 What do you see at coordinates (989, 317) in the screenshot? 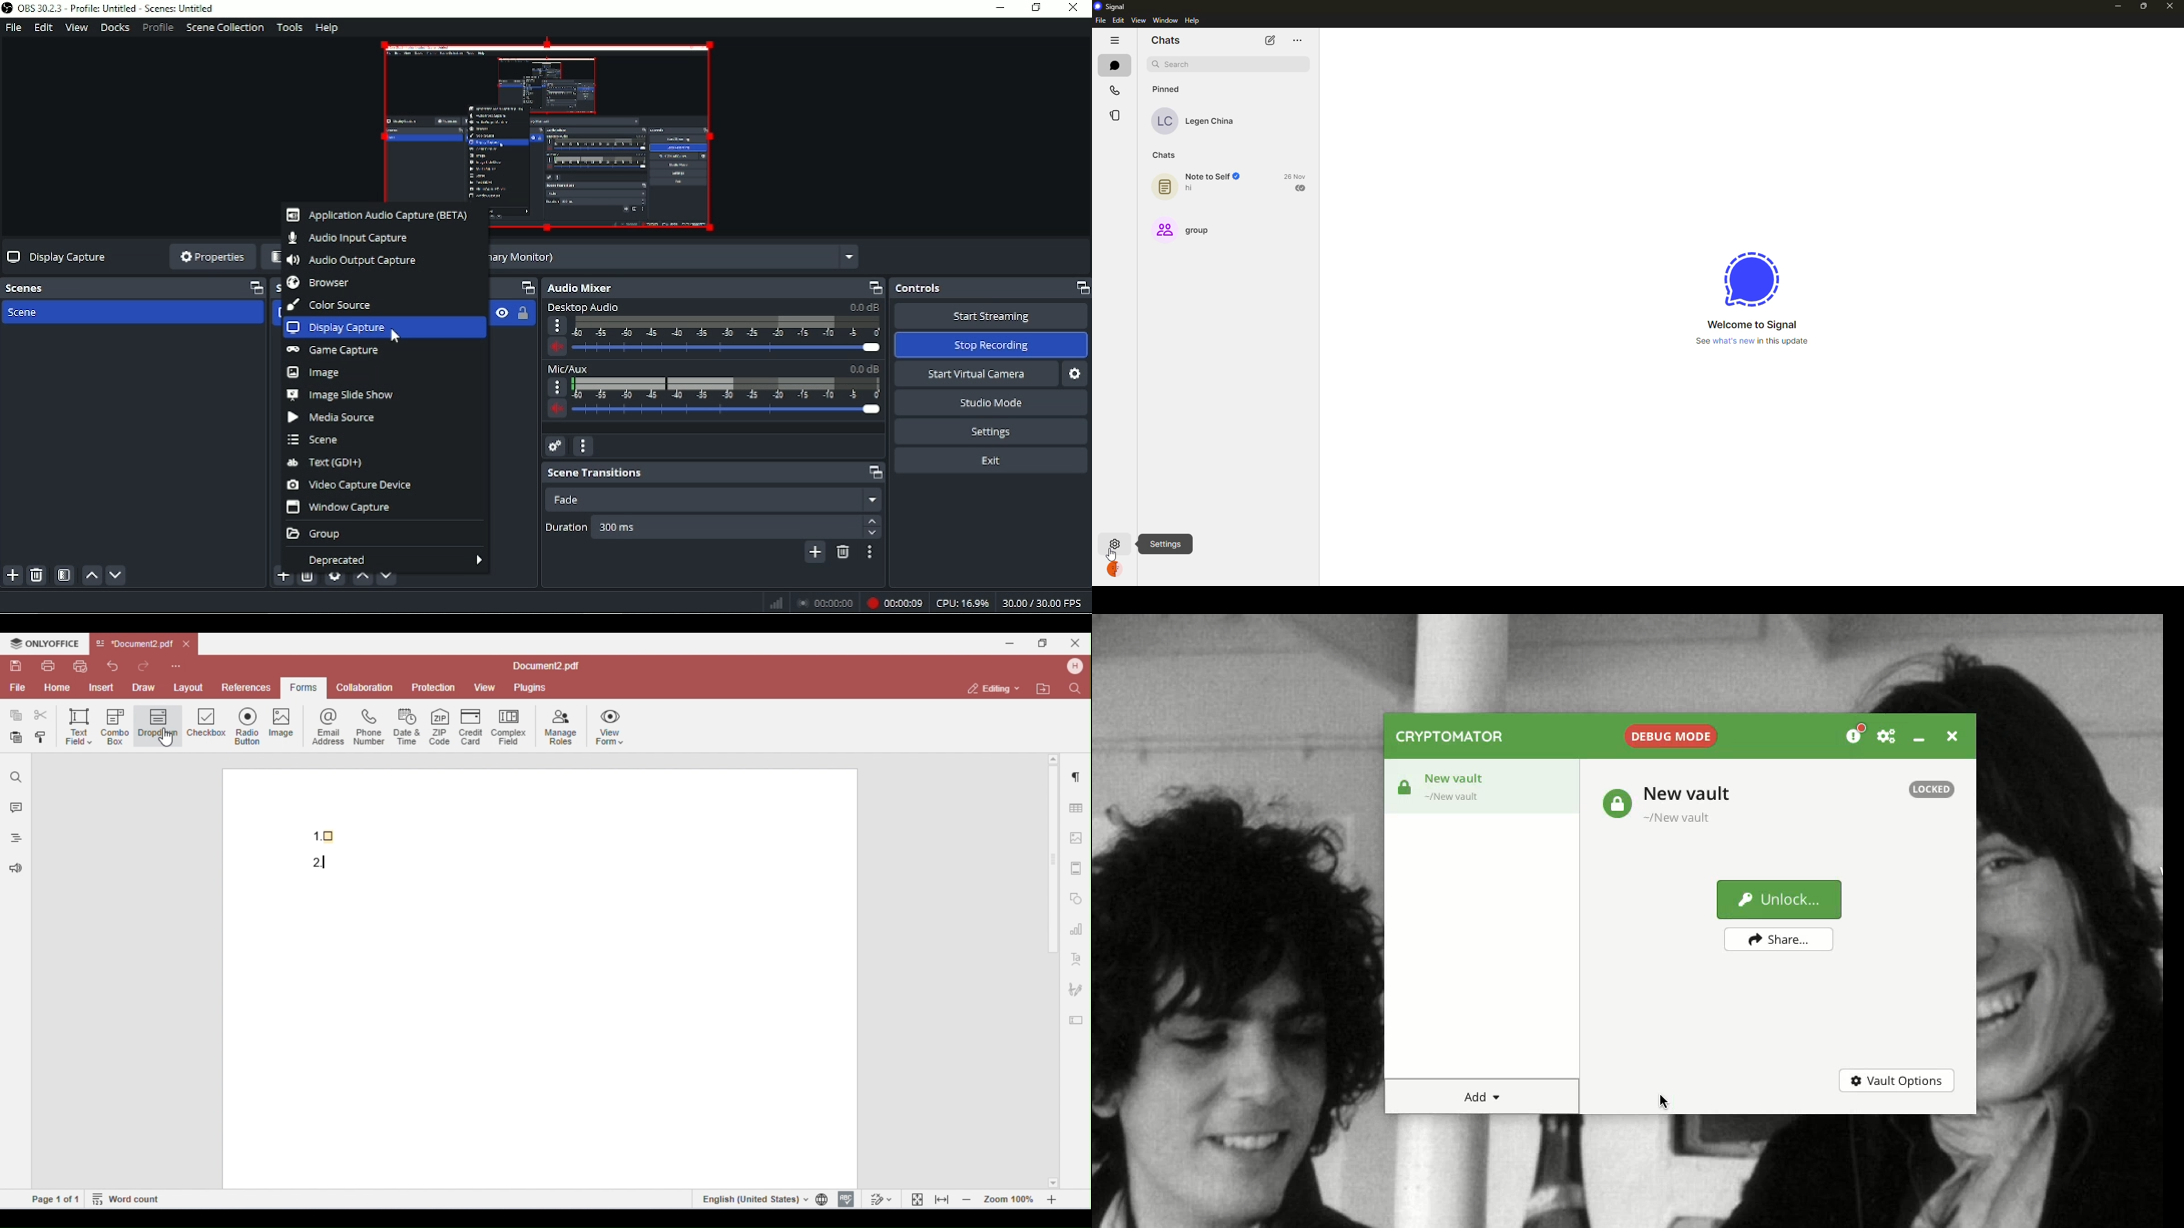
I see `Start streaming` at bounding box center [989, 317].